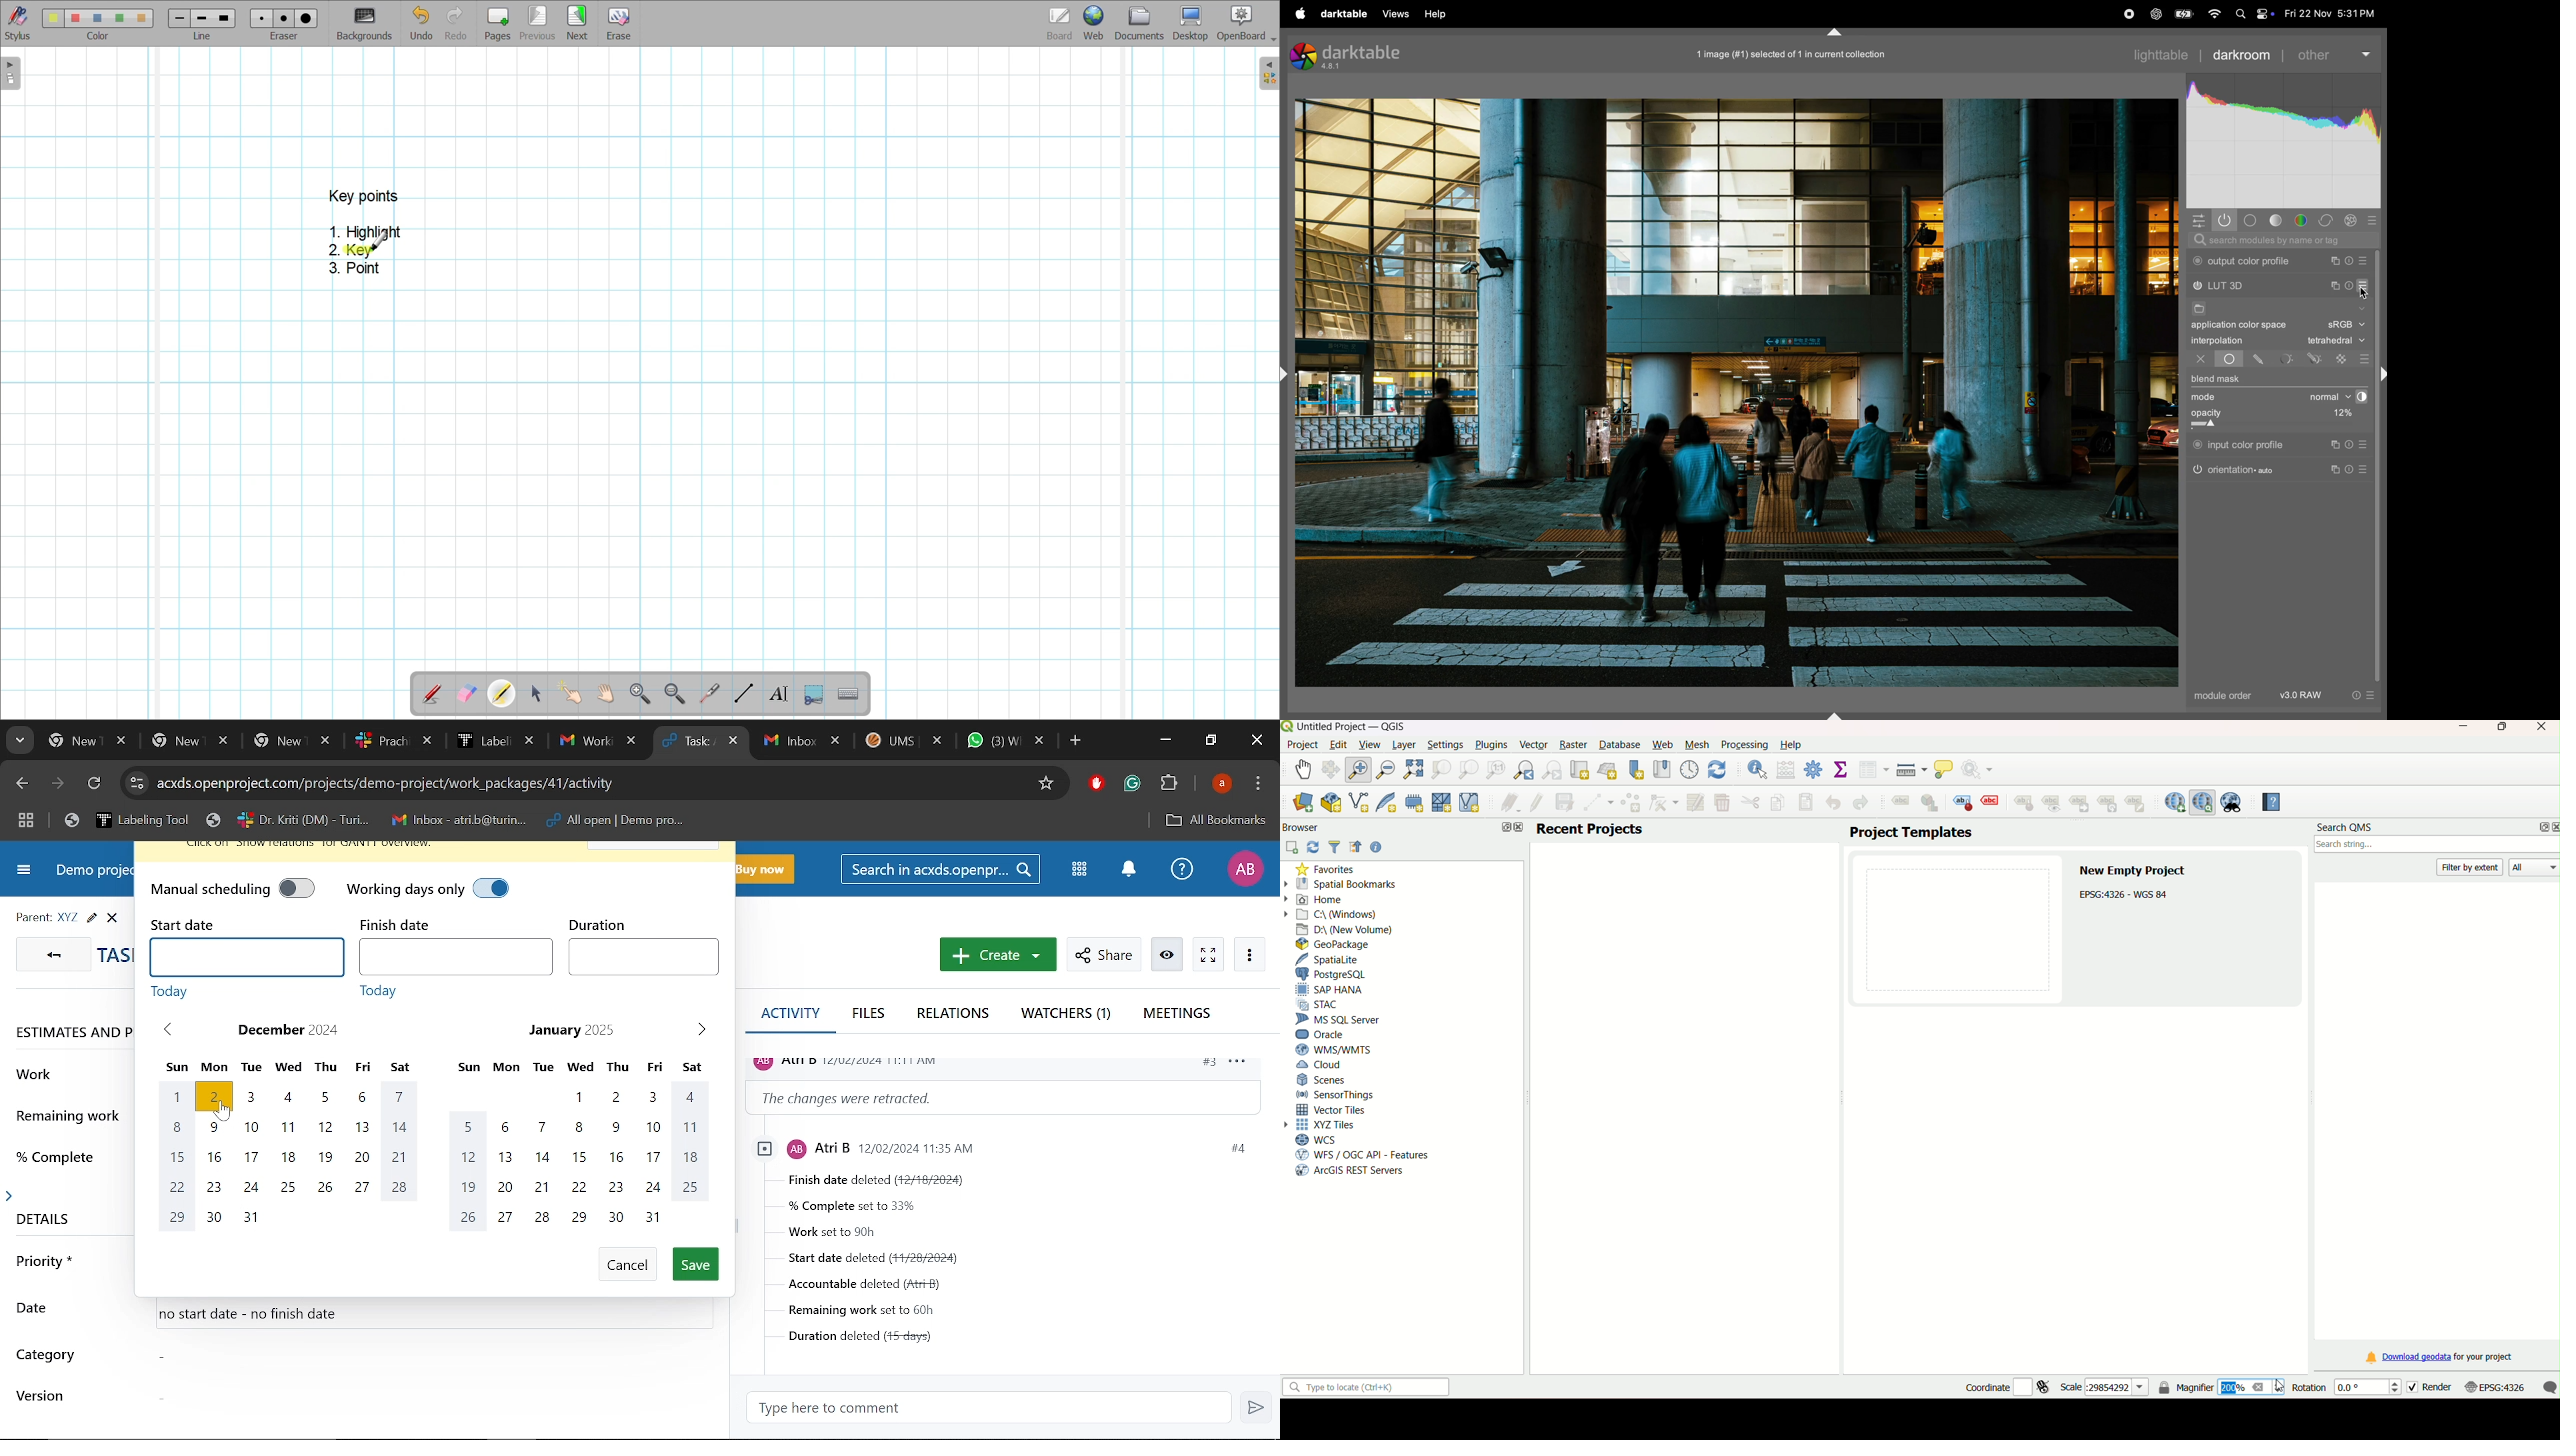 The width and height of the screenshot is (2576, 1456). Describe the element at coordinates (2244, 261) in the screenshot. I see `output color profile` at that location.